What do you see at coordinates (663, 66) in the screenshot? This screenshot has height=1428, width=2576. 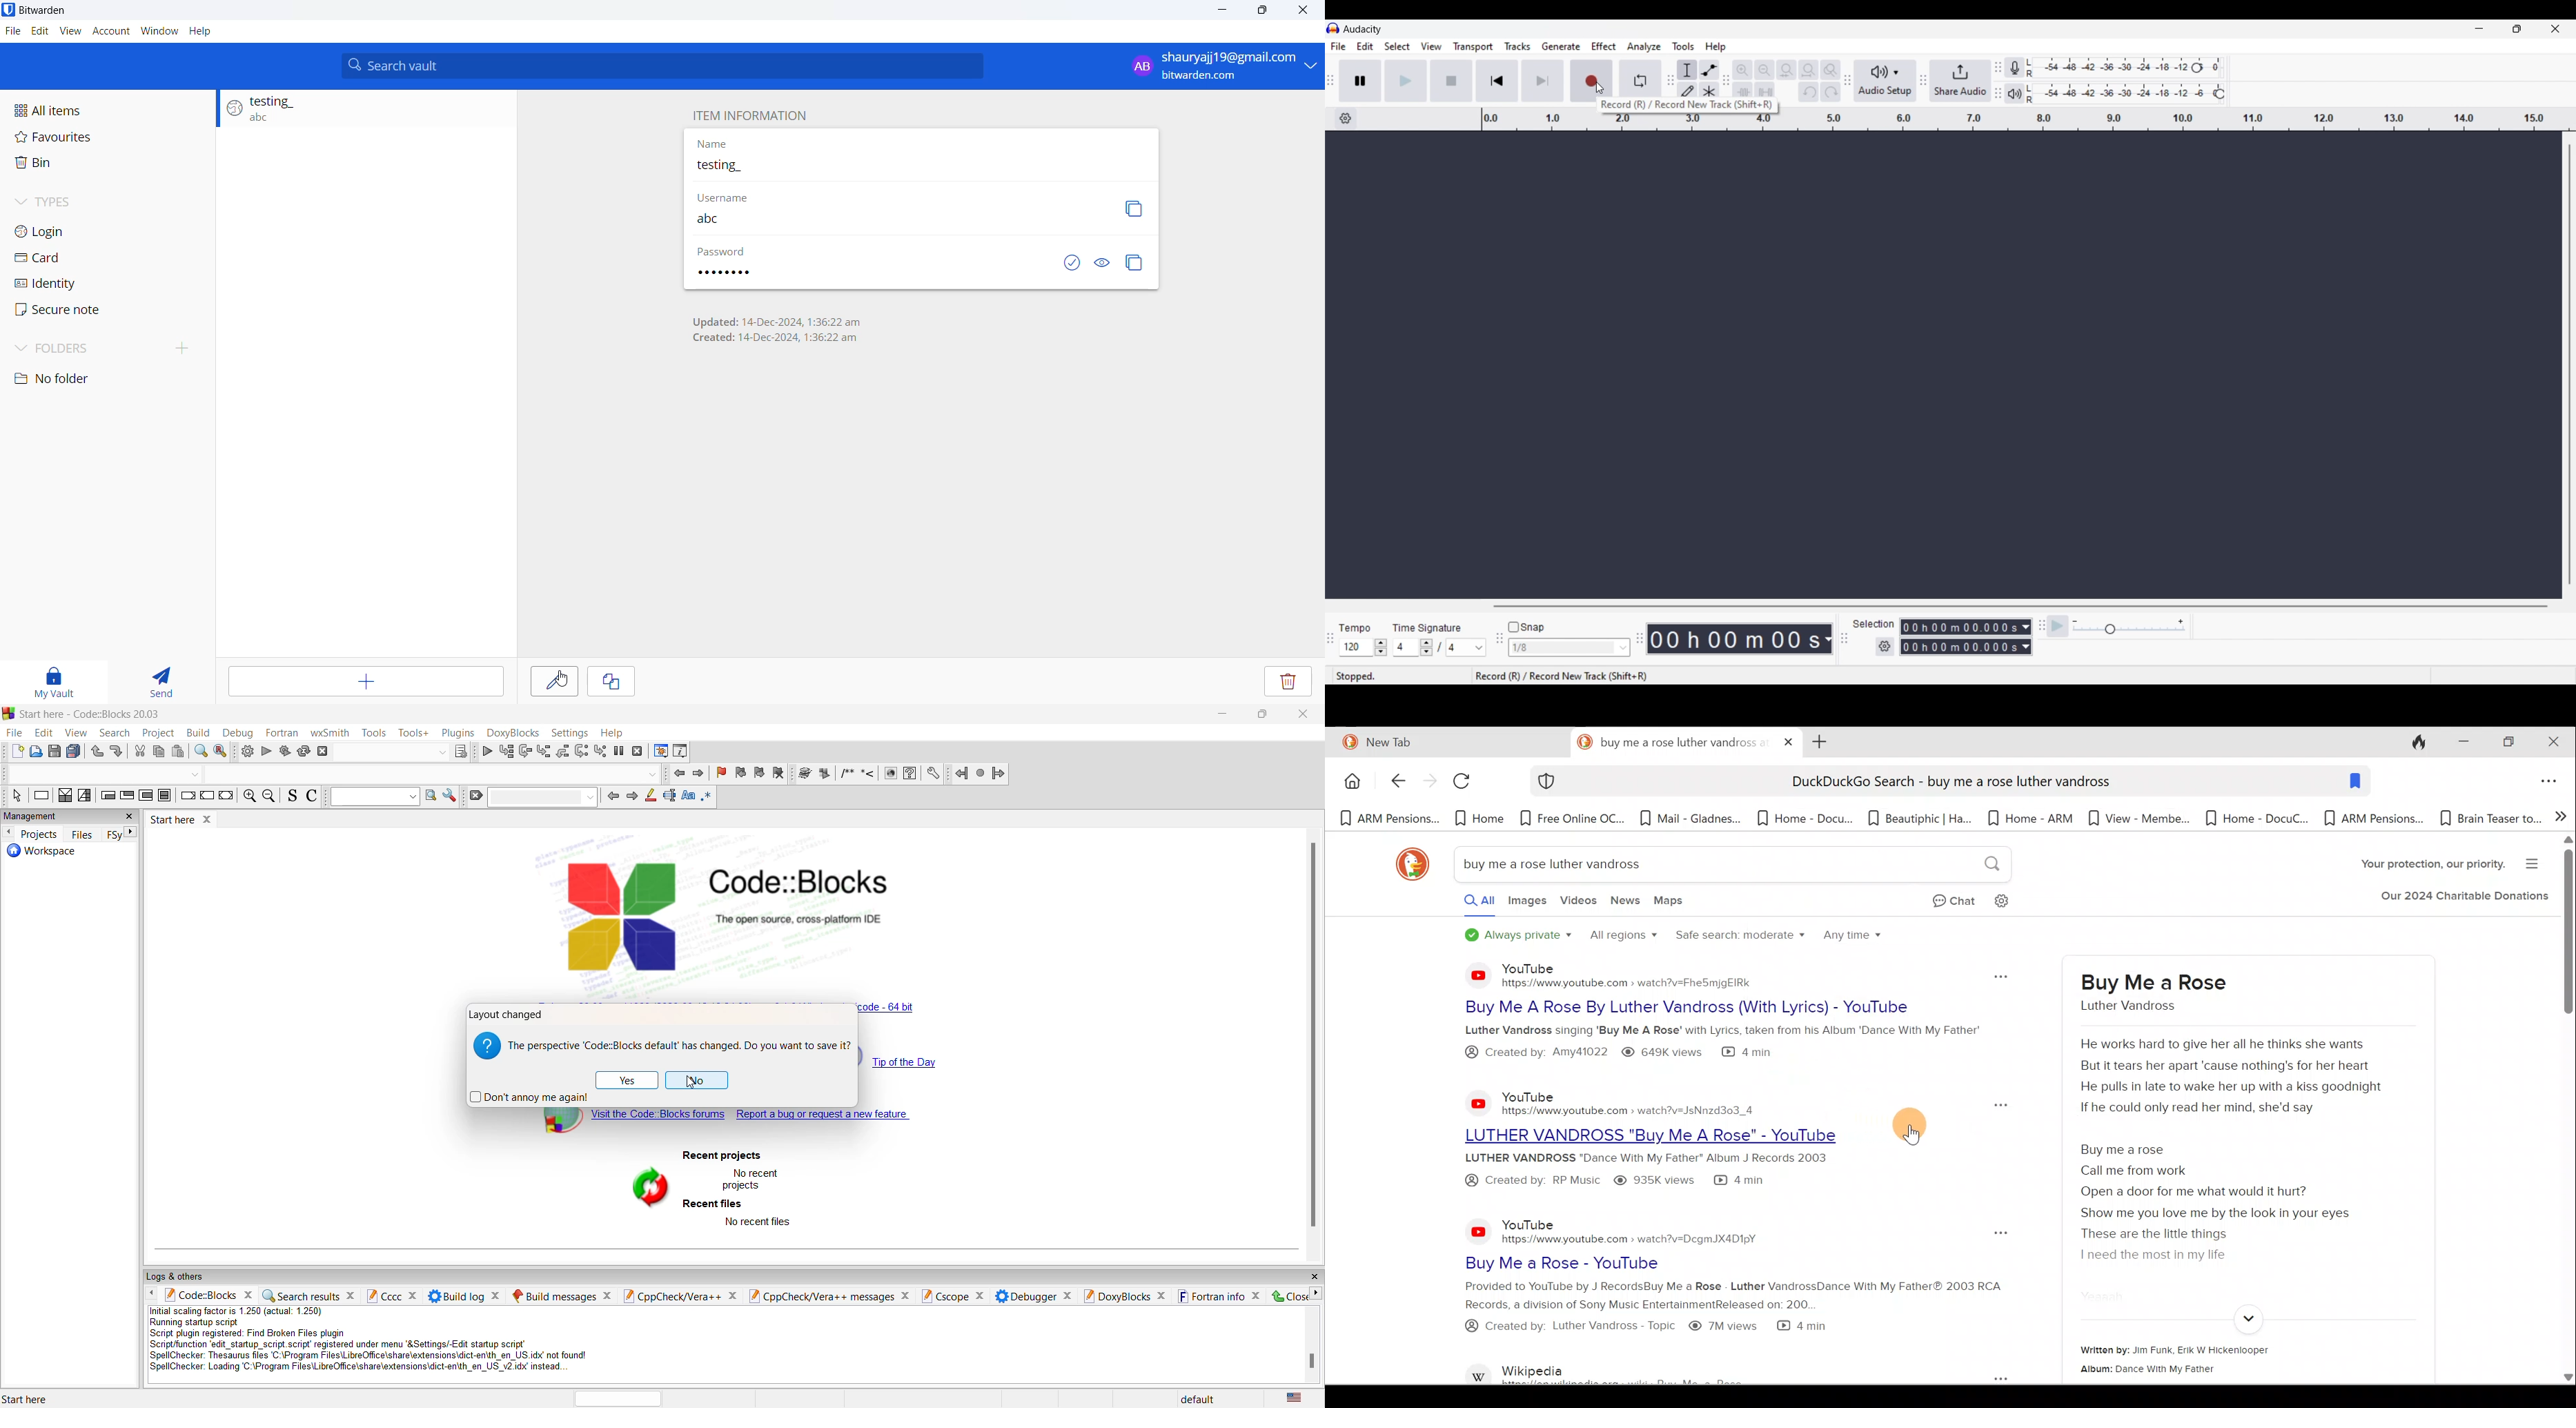 I see `Search bar` at bounding box center [663, 66].